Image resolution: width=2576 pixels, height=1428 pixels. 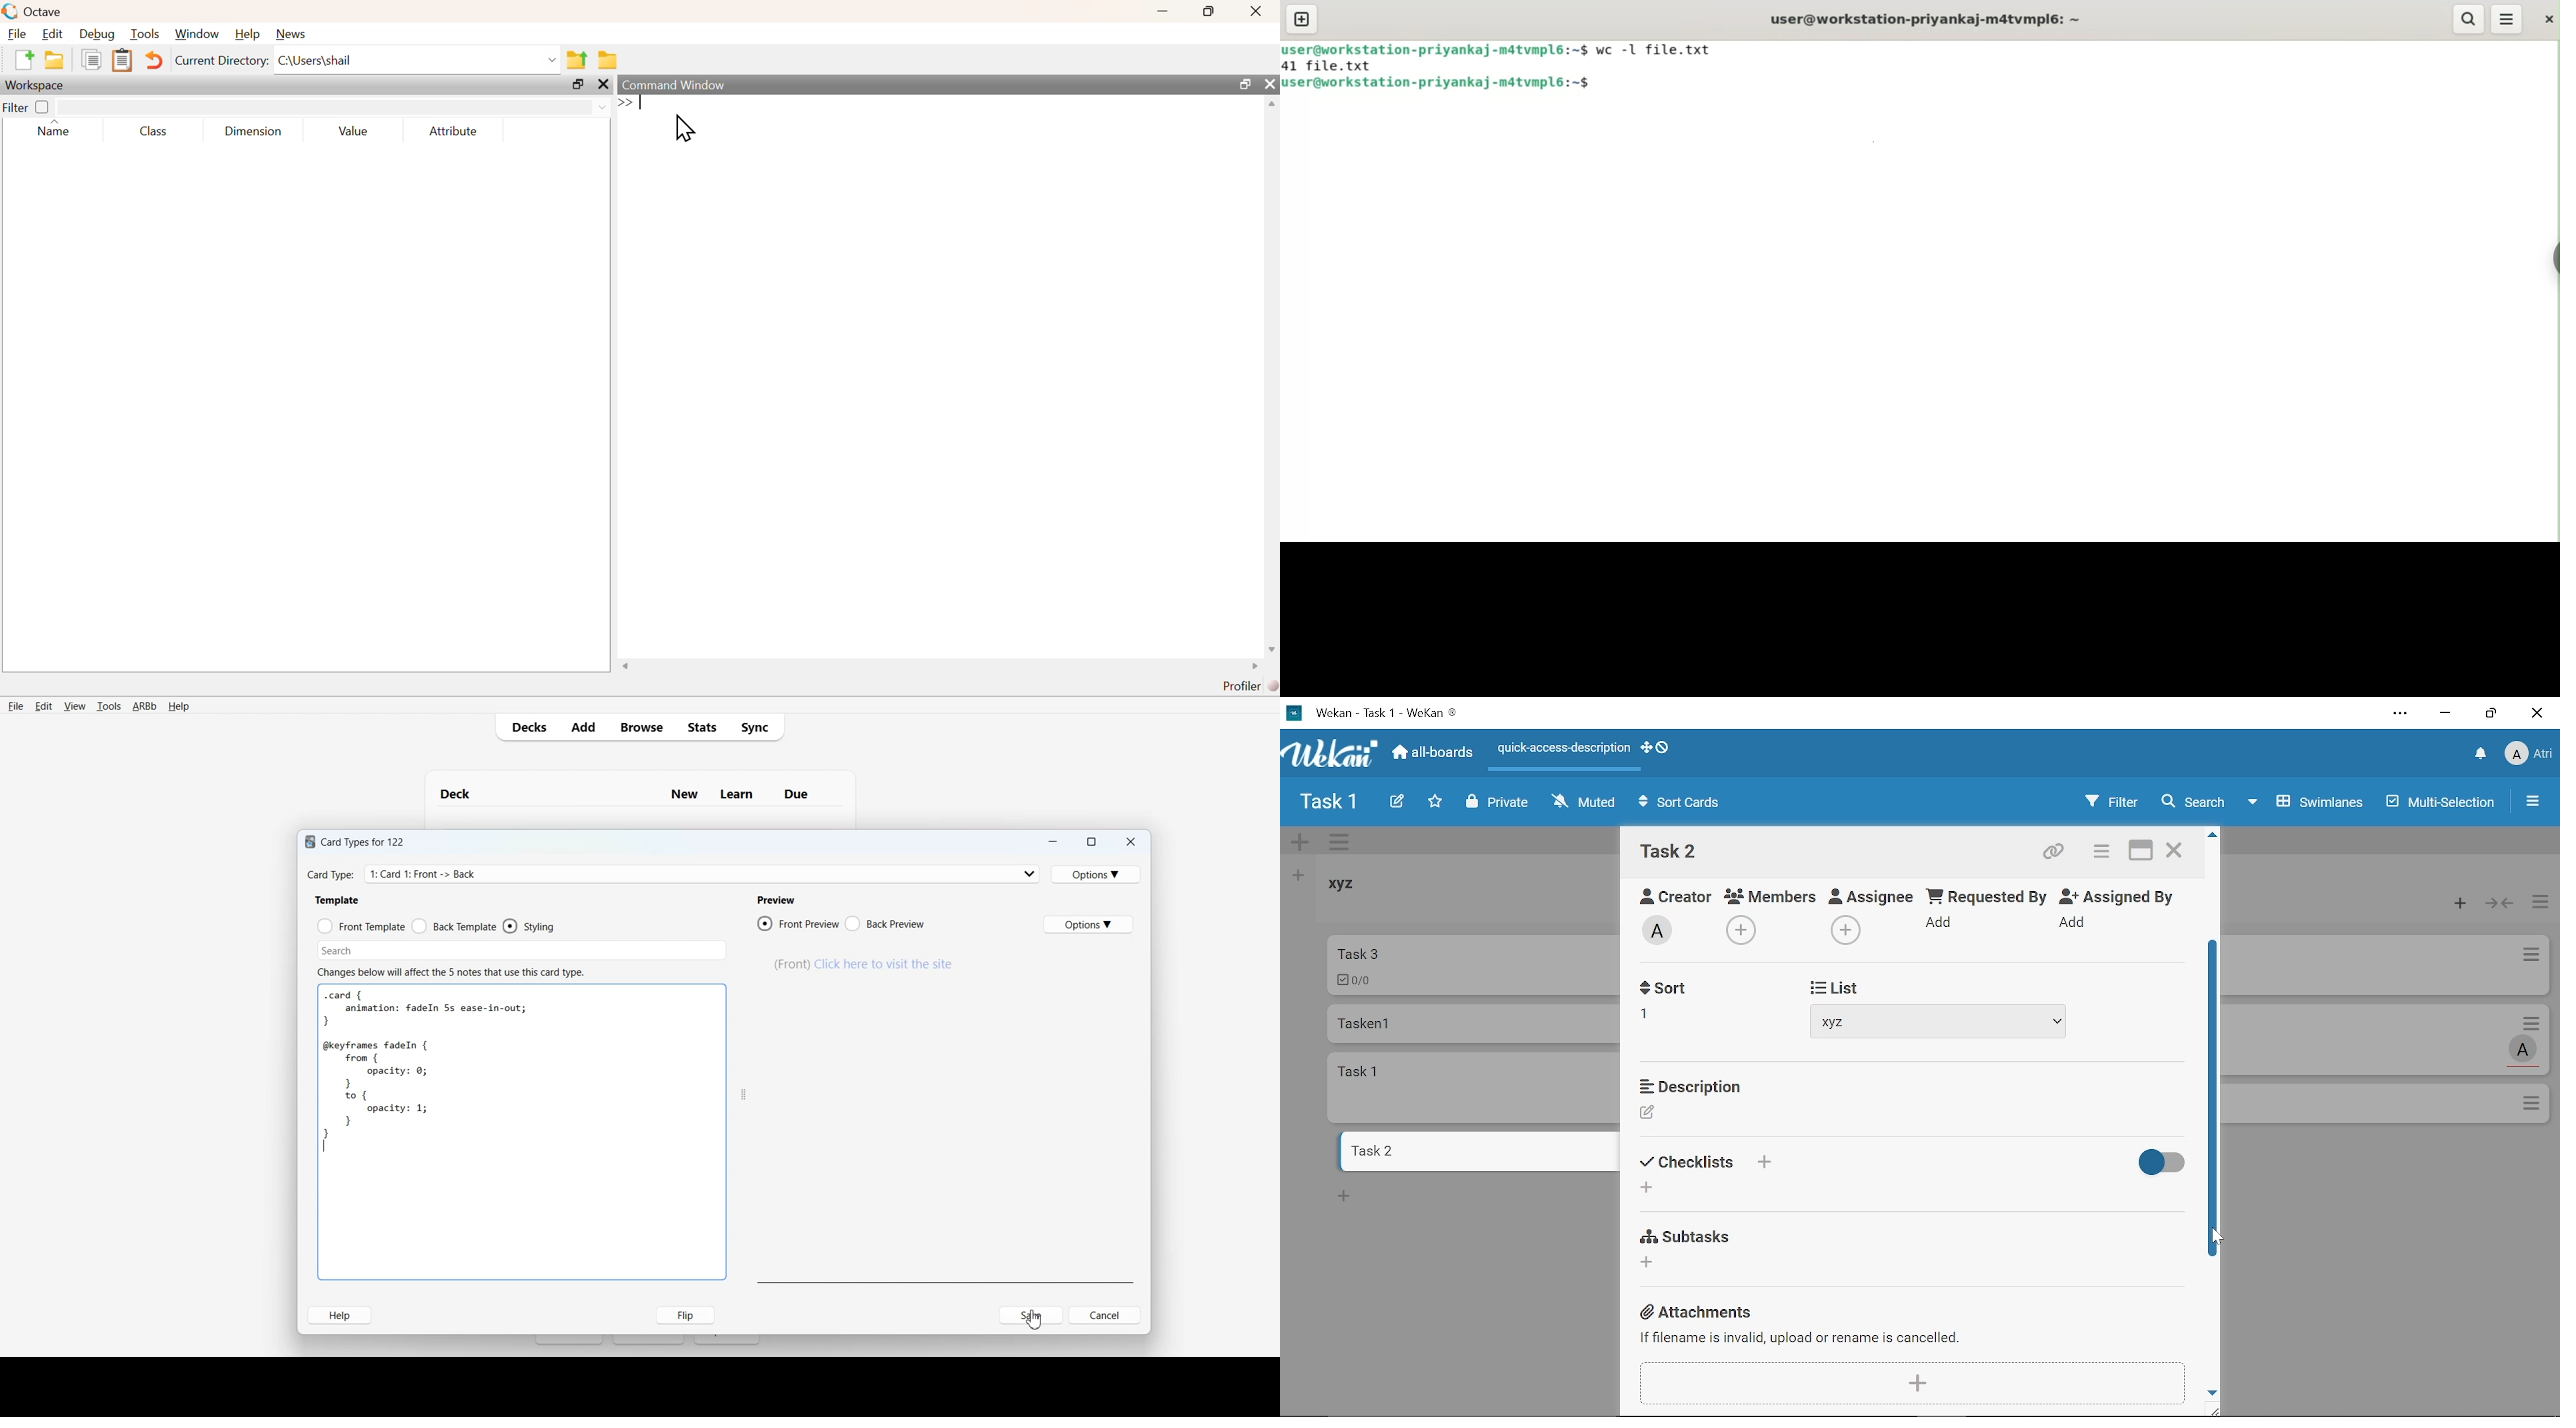 What do you see at coordinates (703, 726) in the screenshot?
I see `Stats` at bounding box center [703, 726].